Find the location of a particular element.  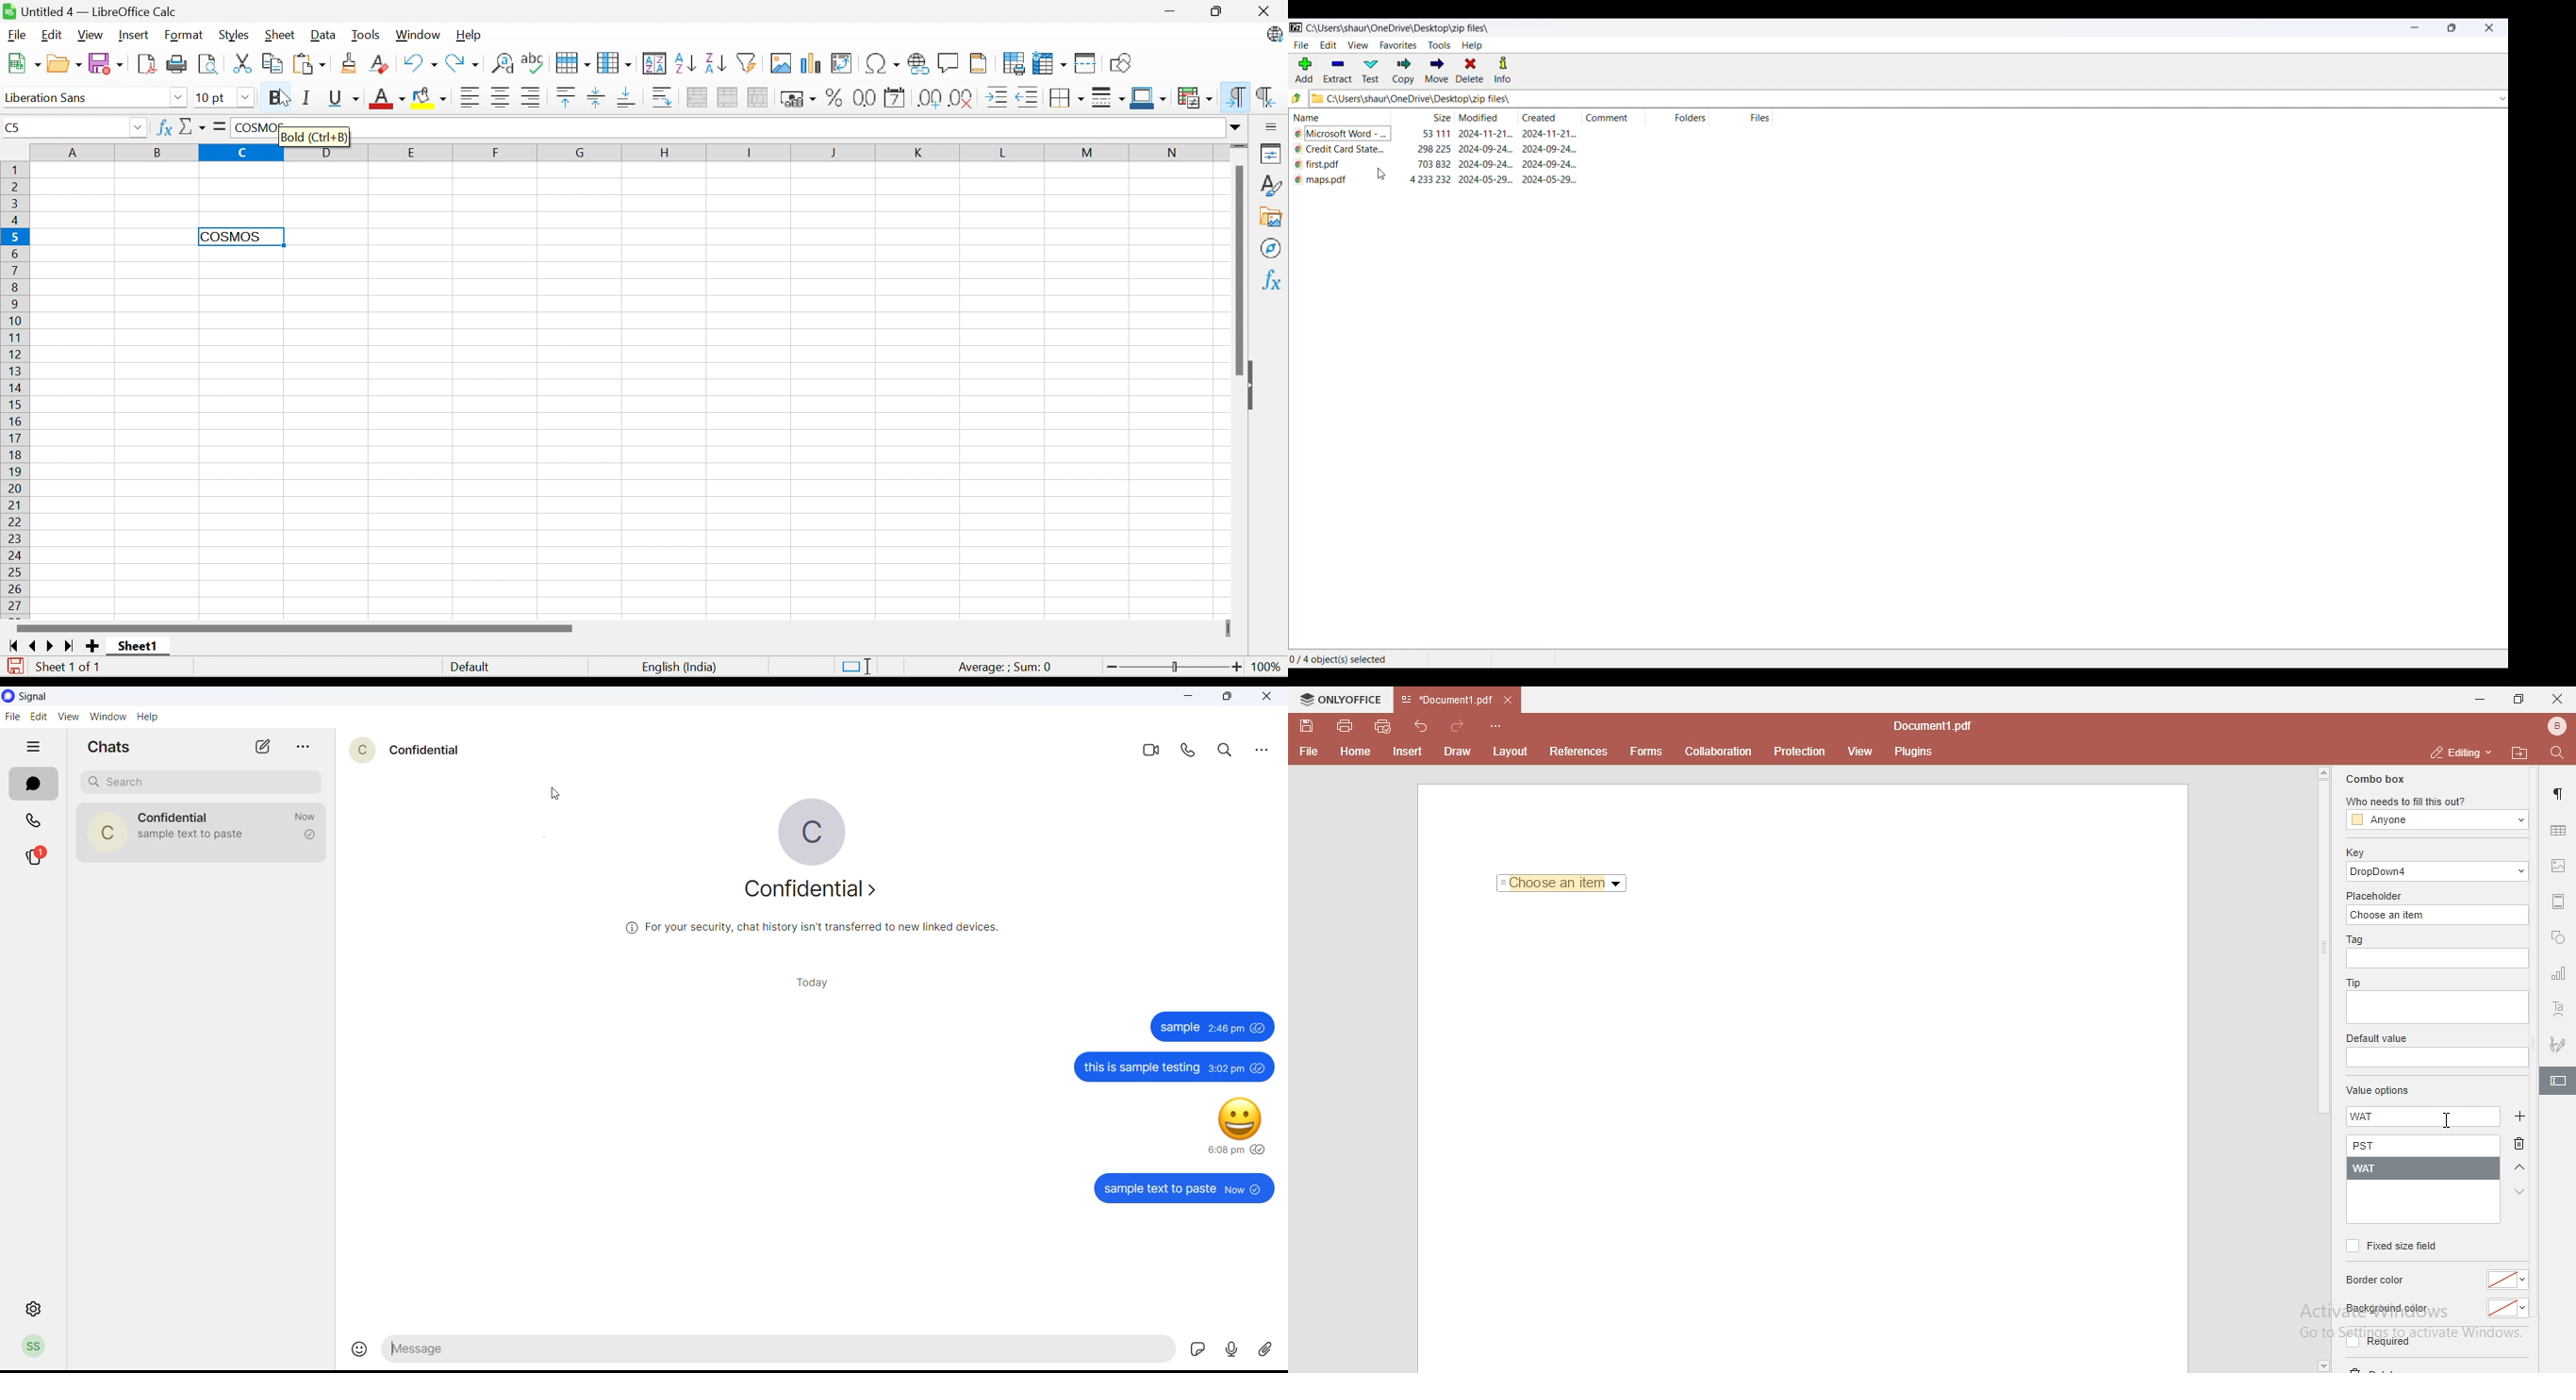

Default is located at coordinates (470, 668).